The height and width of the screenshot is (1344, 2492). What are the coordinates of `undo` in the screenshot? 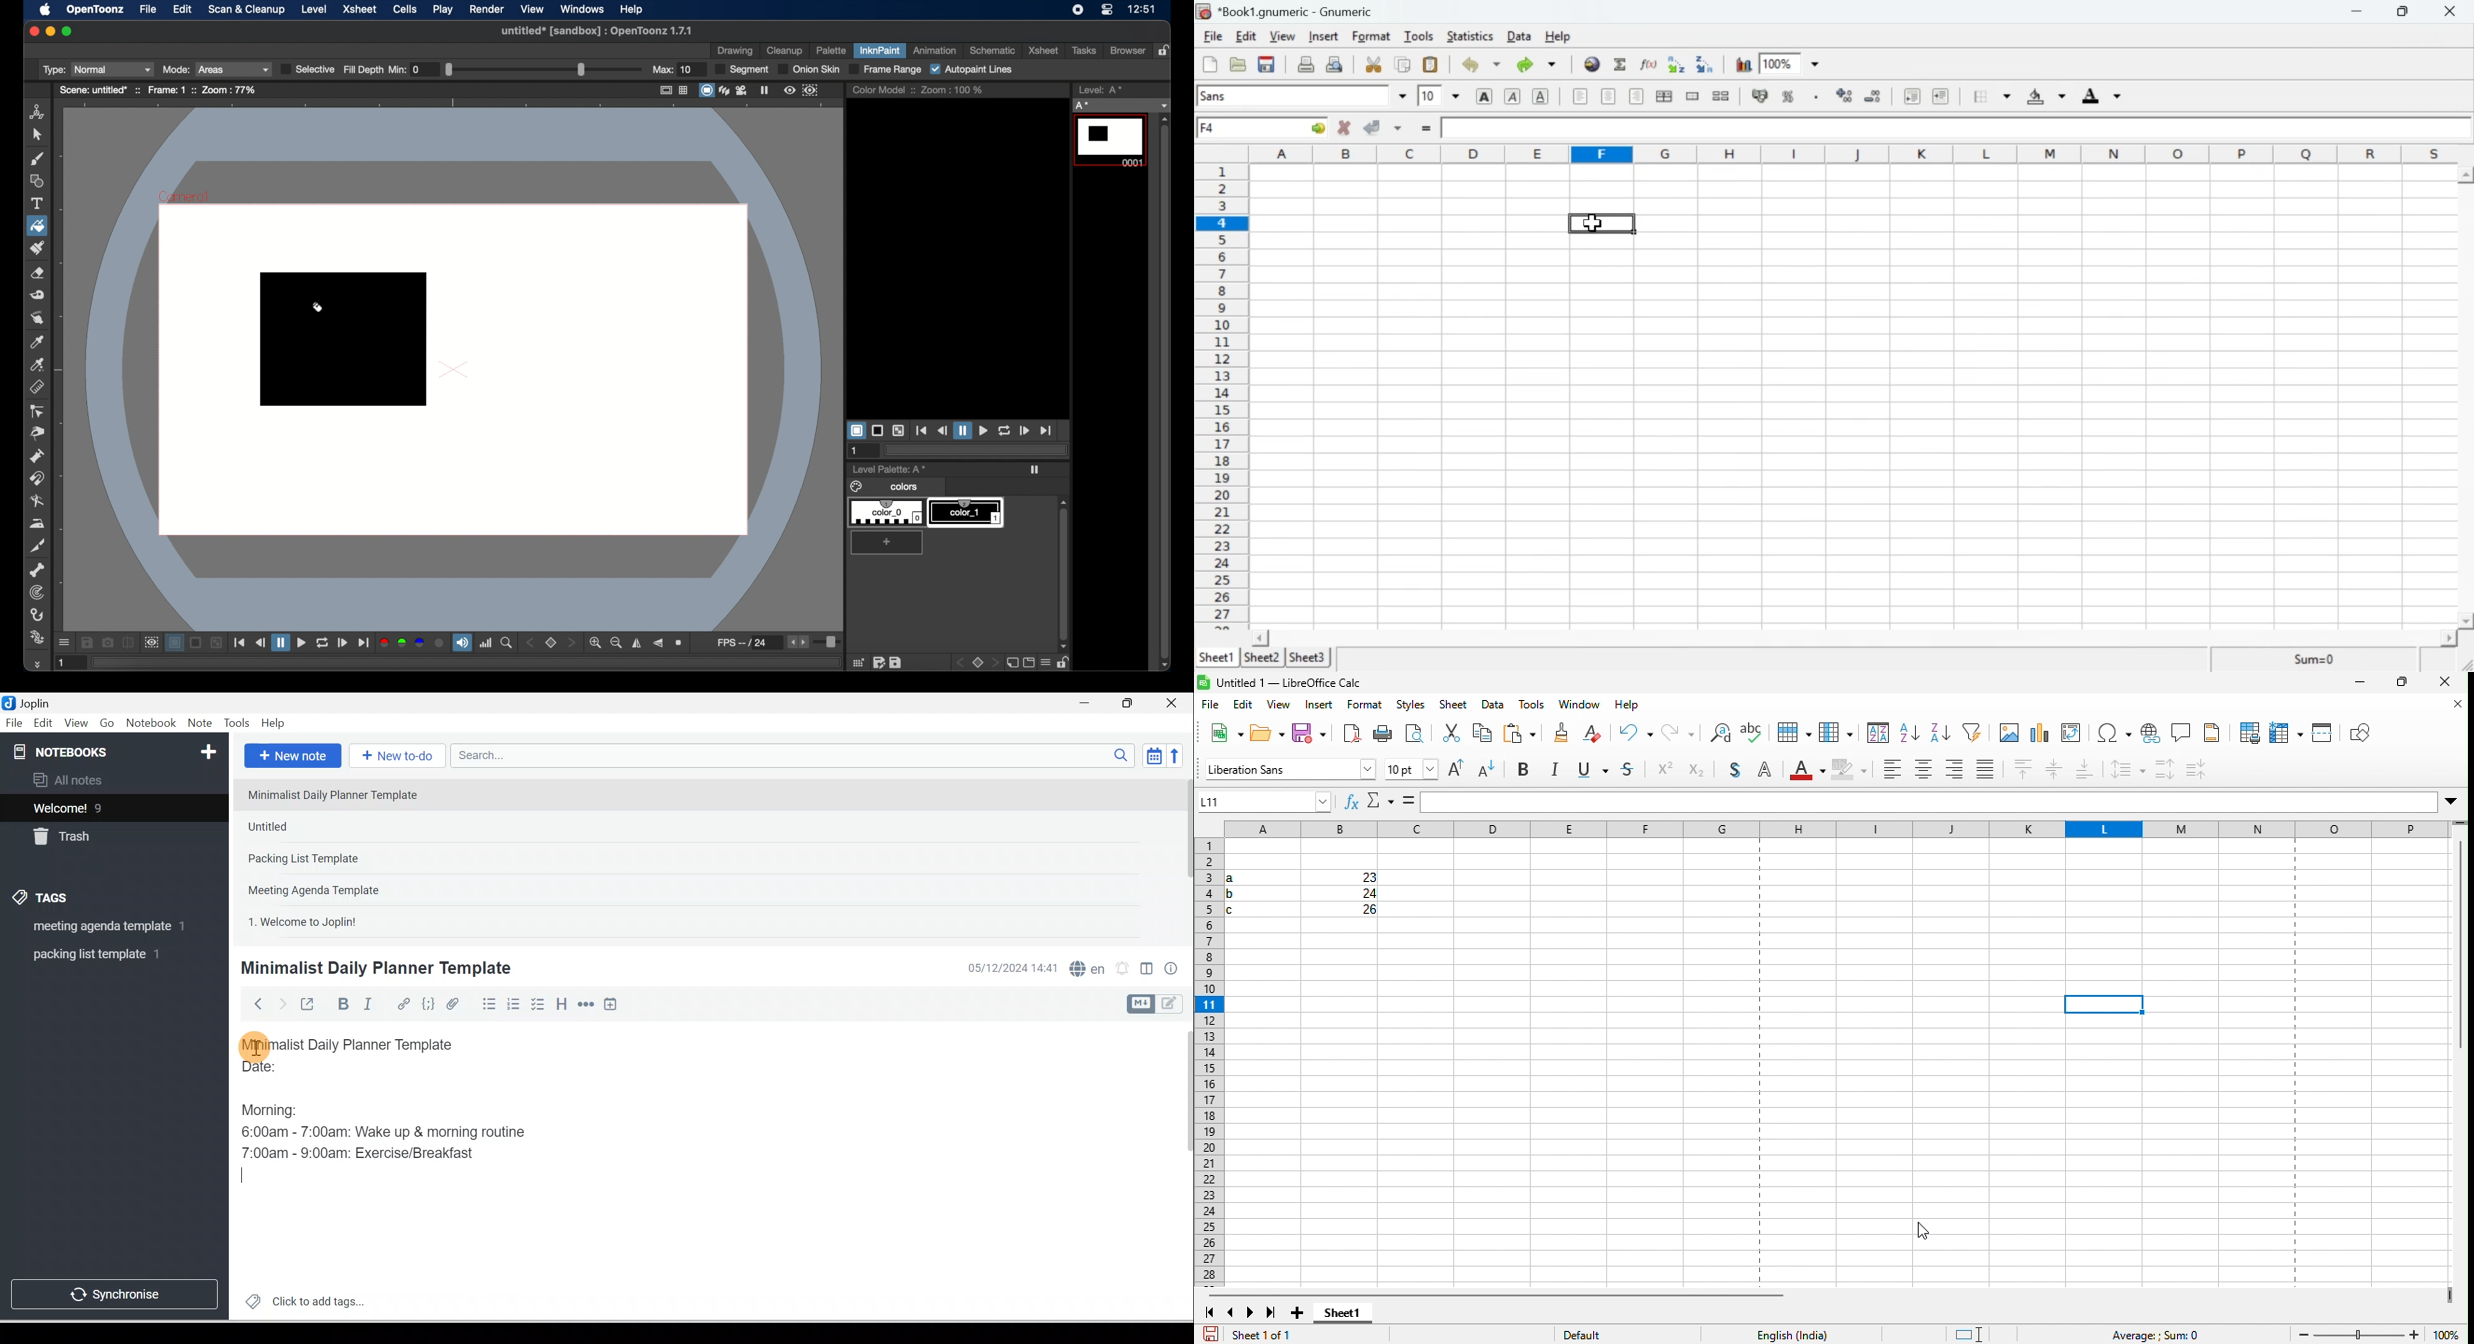 It's located at (1599, 735).